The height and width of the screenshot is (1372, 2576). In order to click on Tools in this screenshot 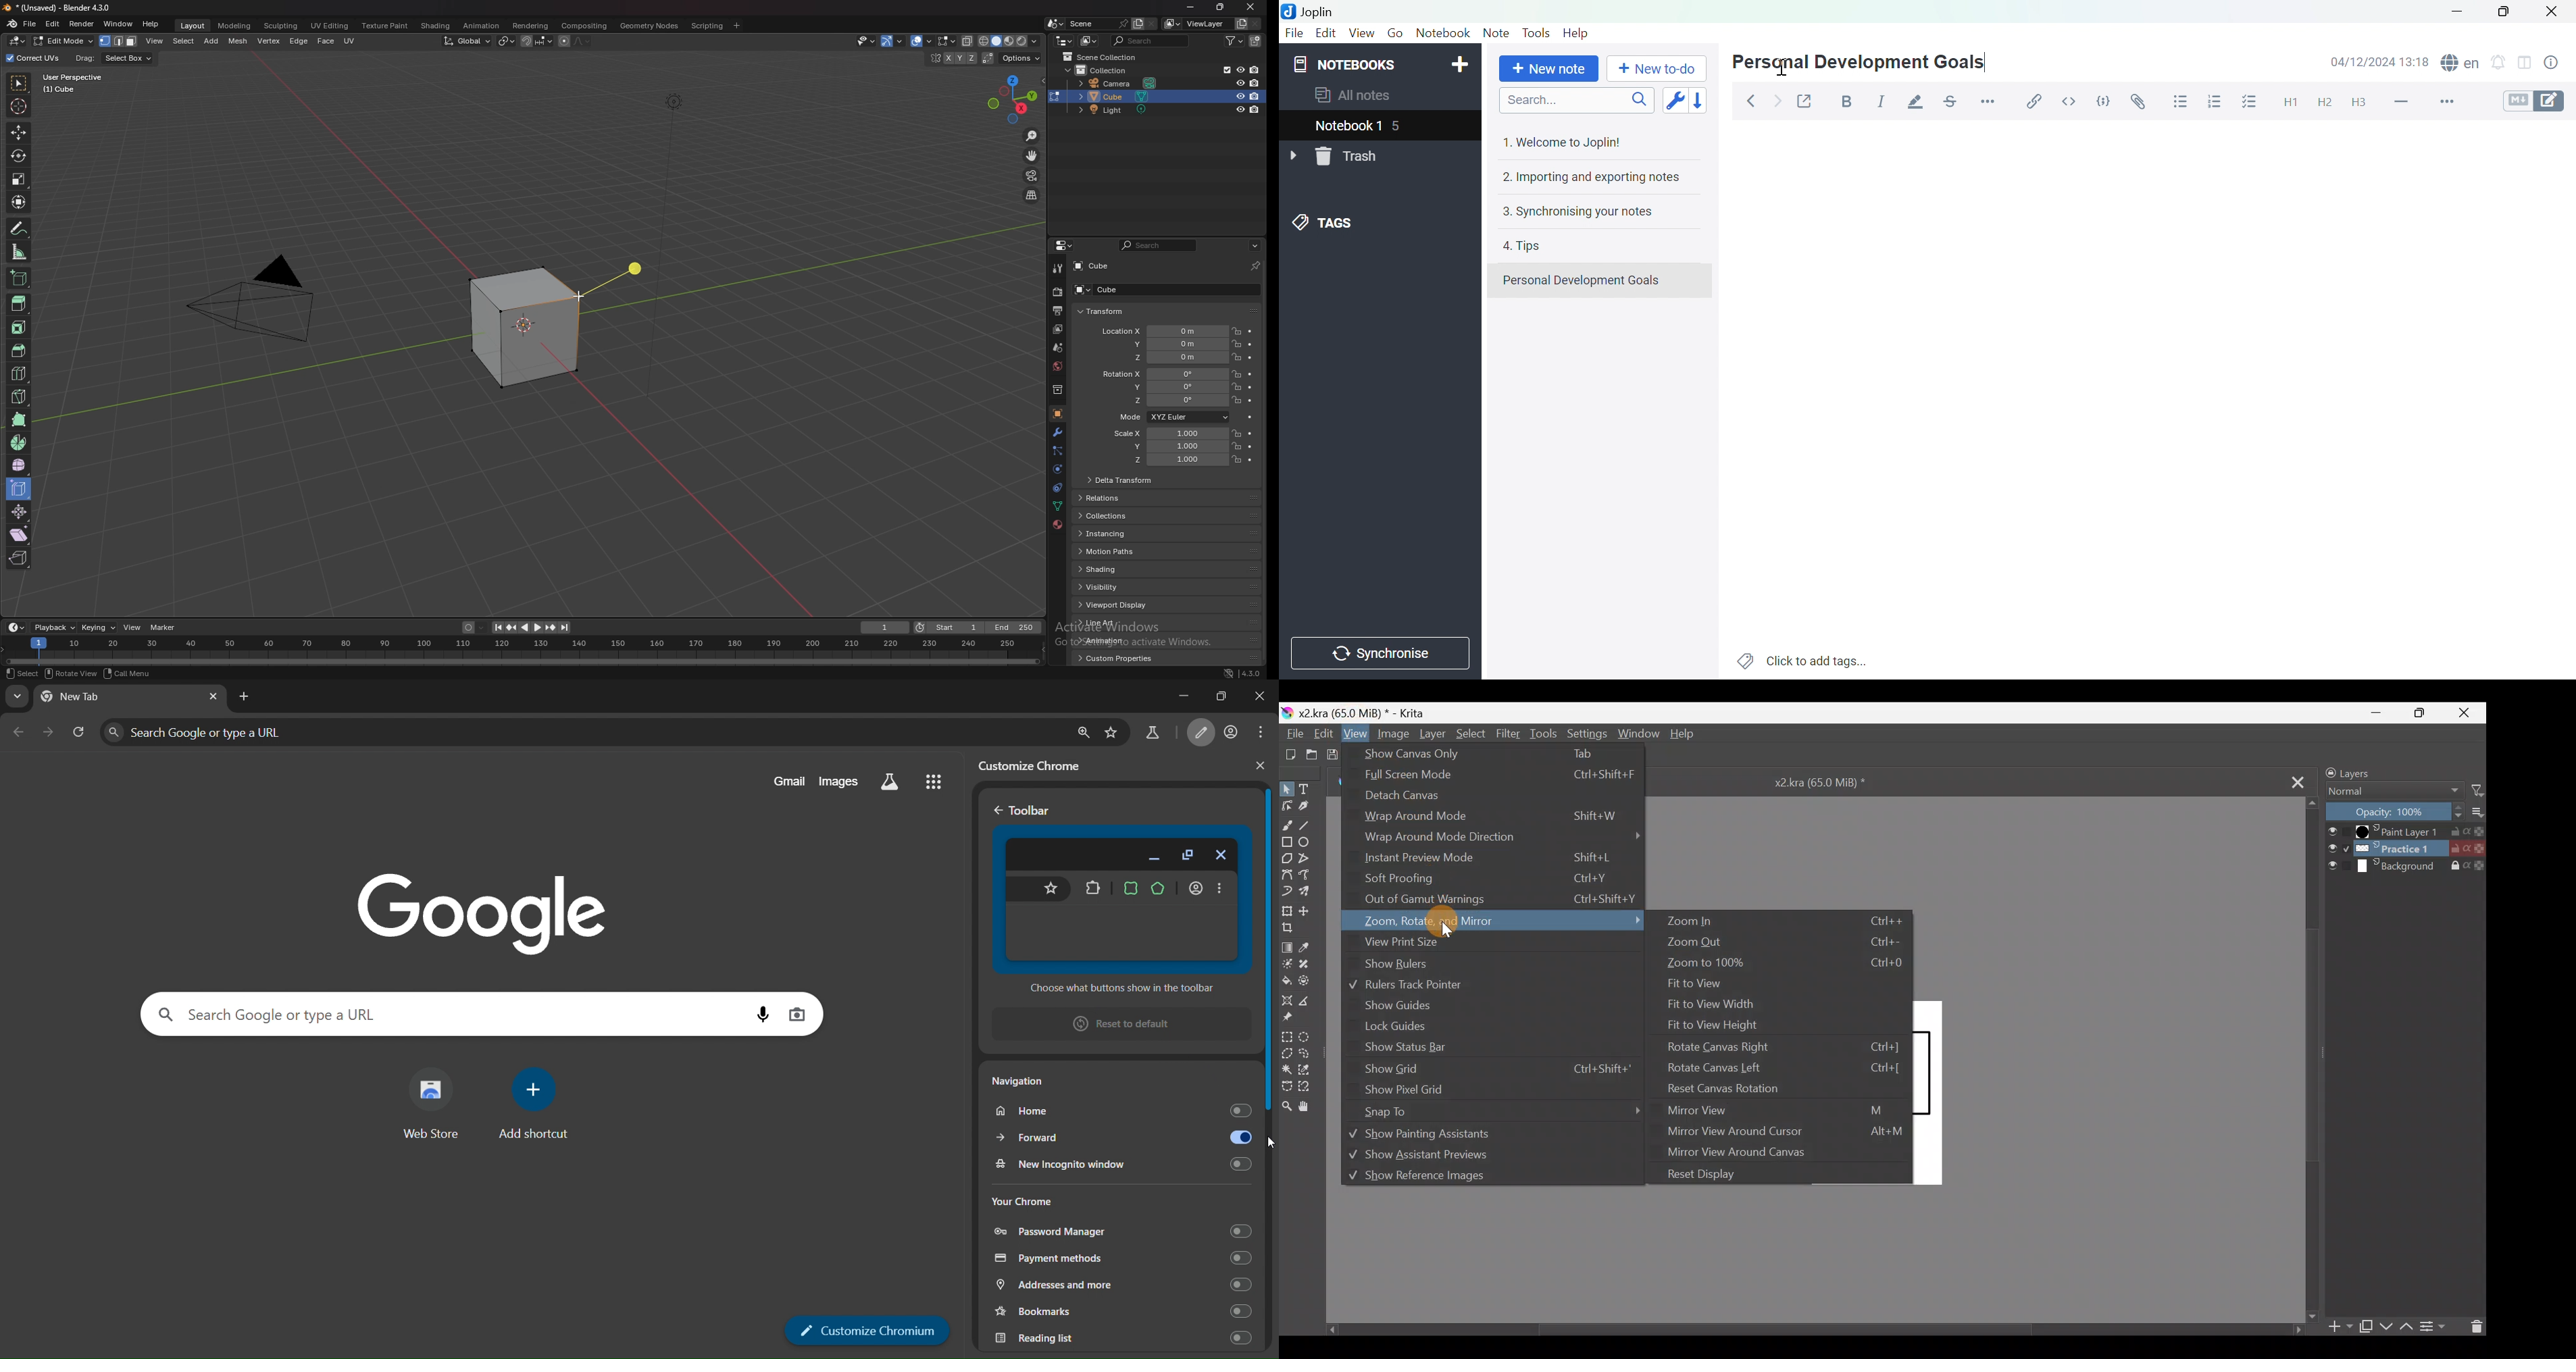, I will do `click(1538, 32)`.